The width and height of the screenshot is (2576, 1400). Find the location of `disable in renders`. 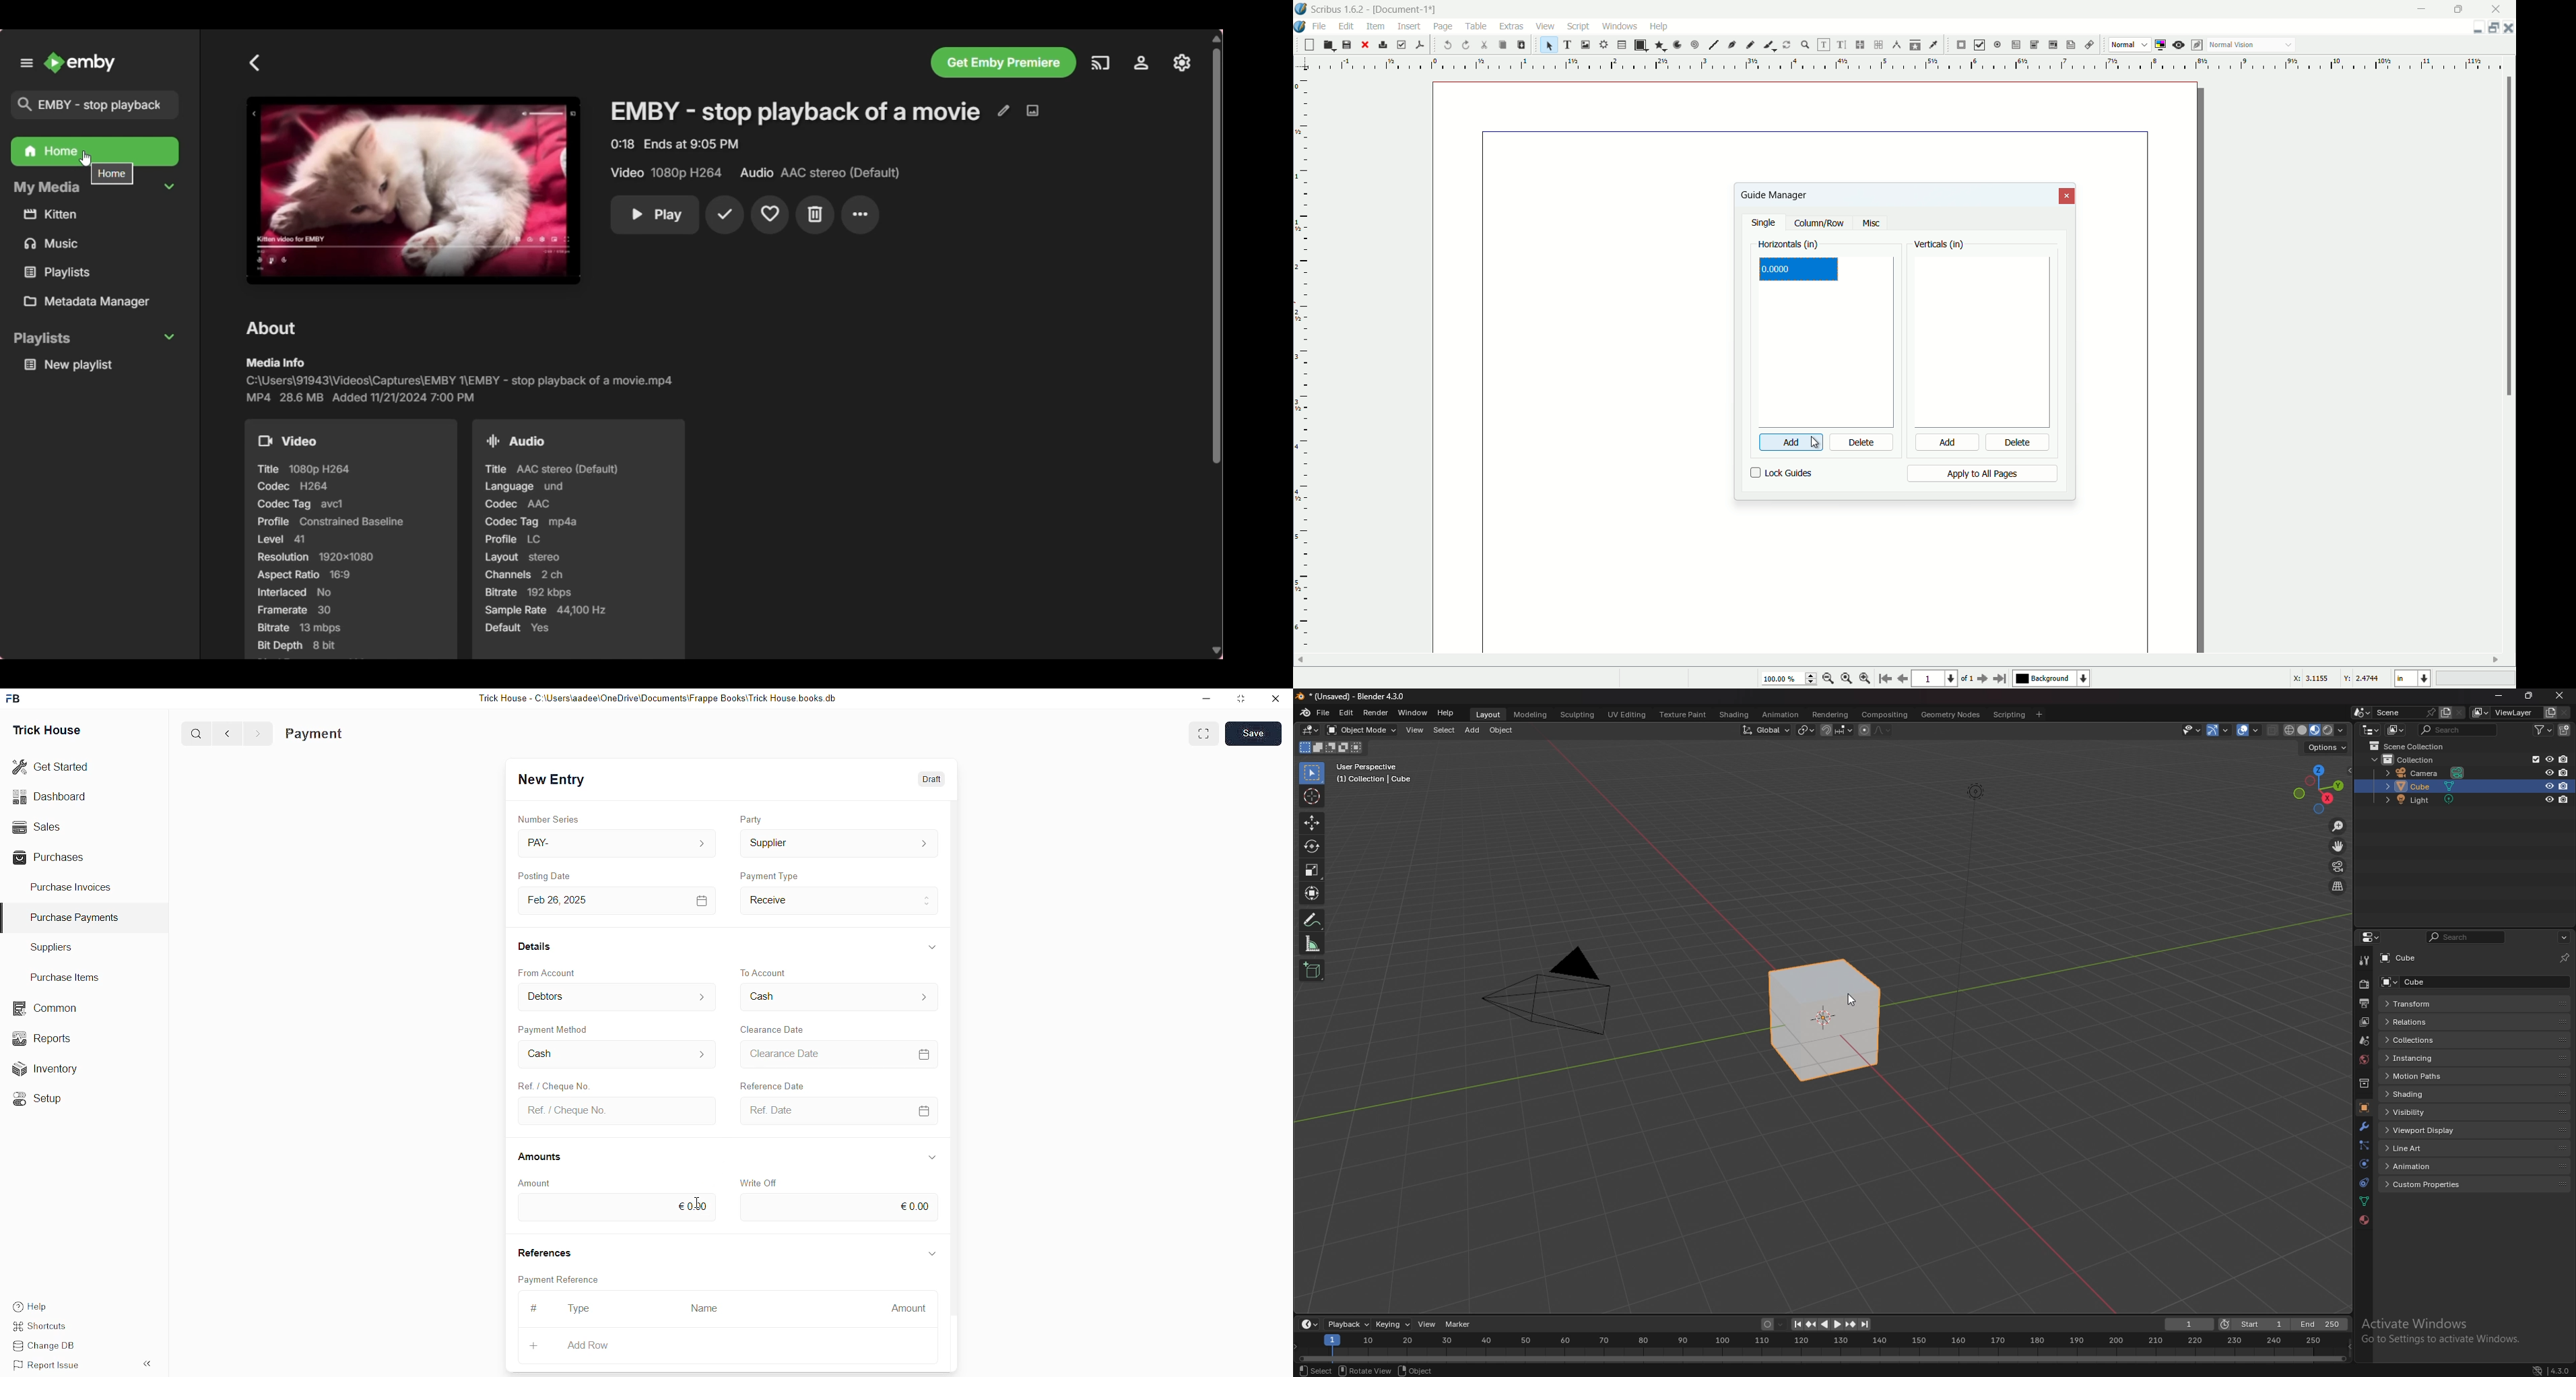

disable in renders is located at coordinates (2565, 799).